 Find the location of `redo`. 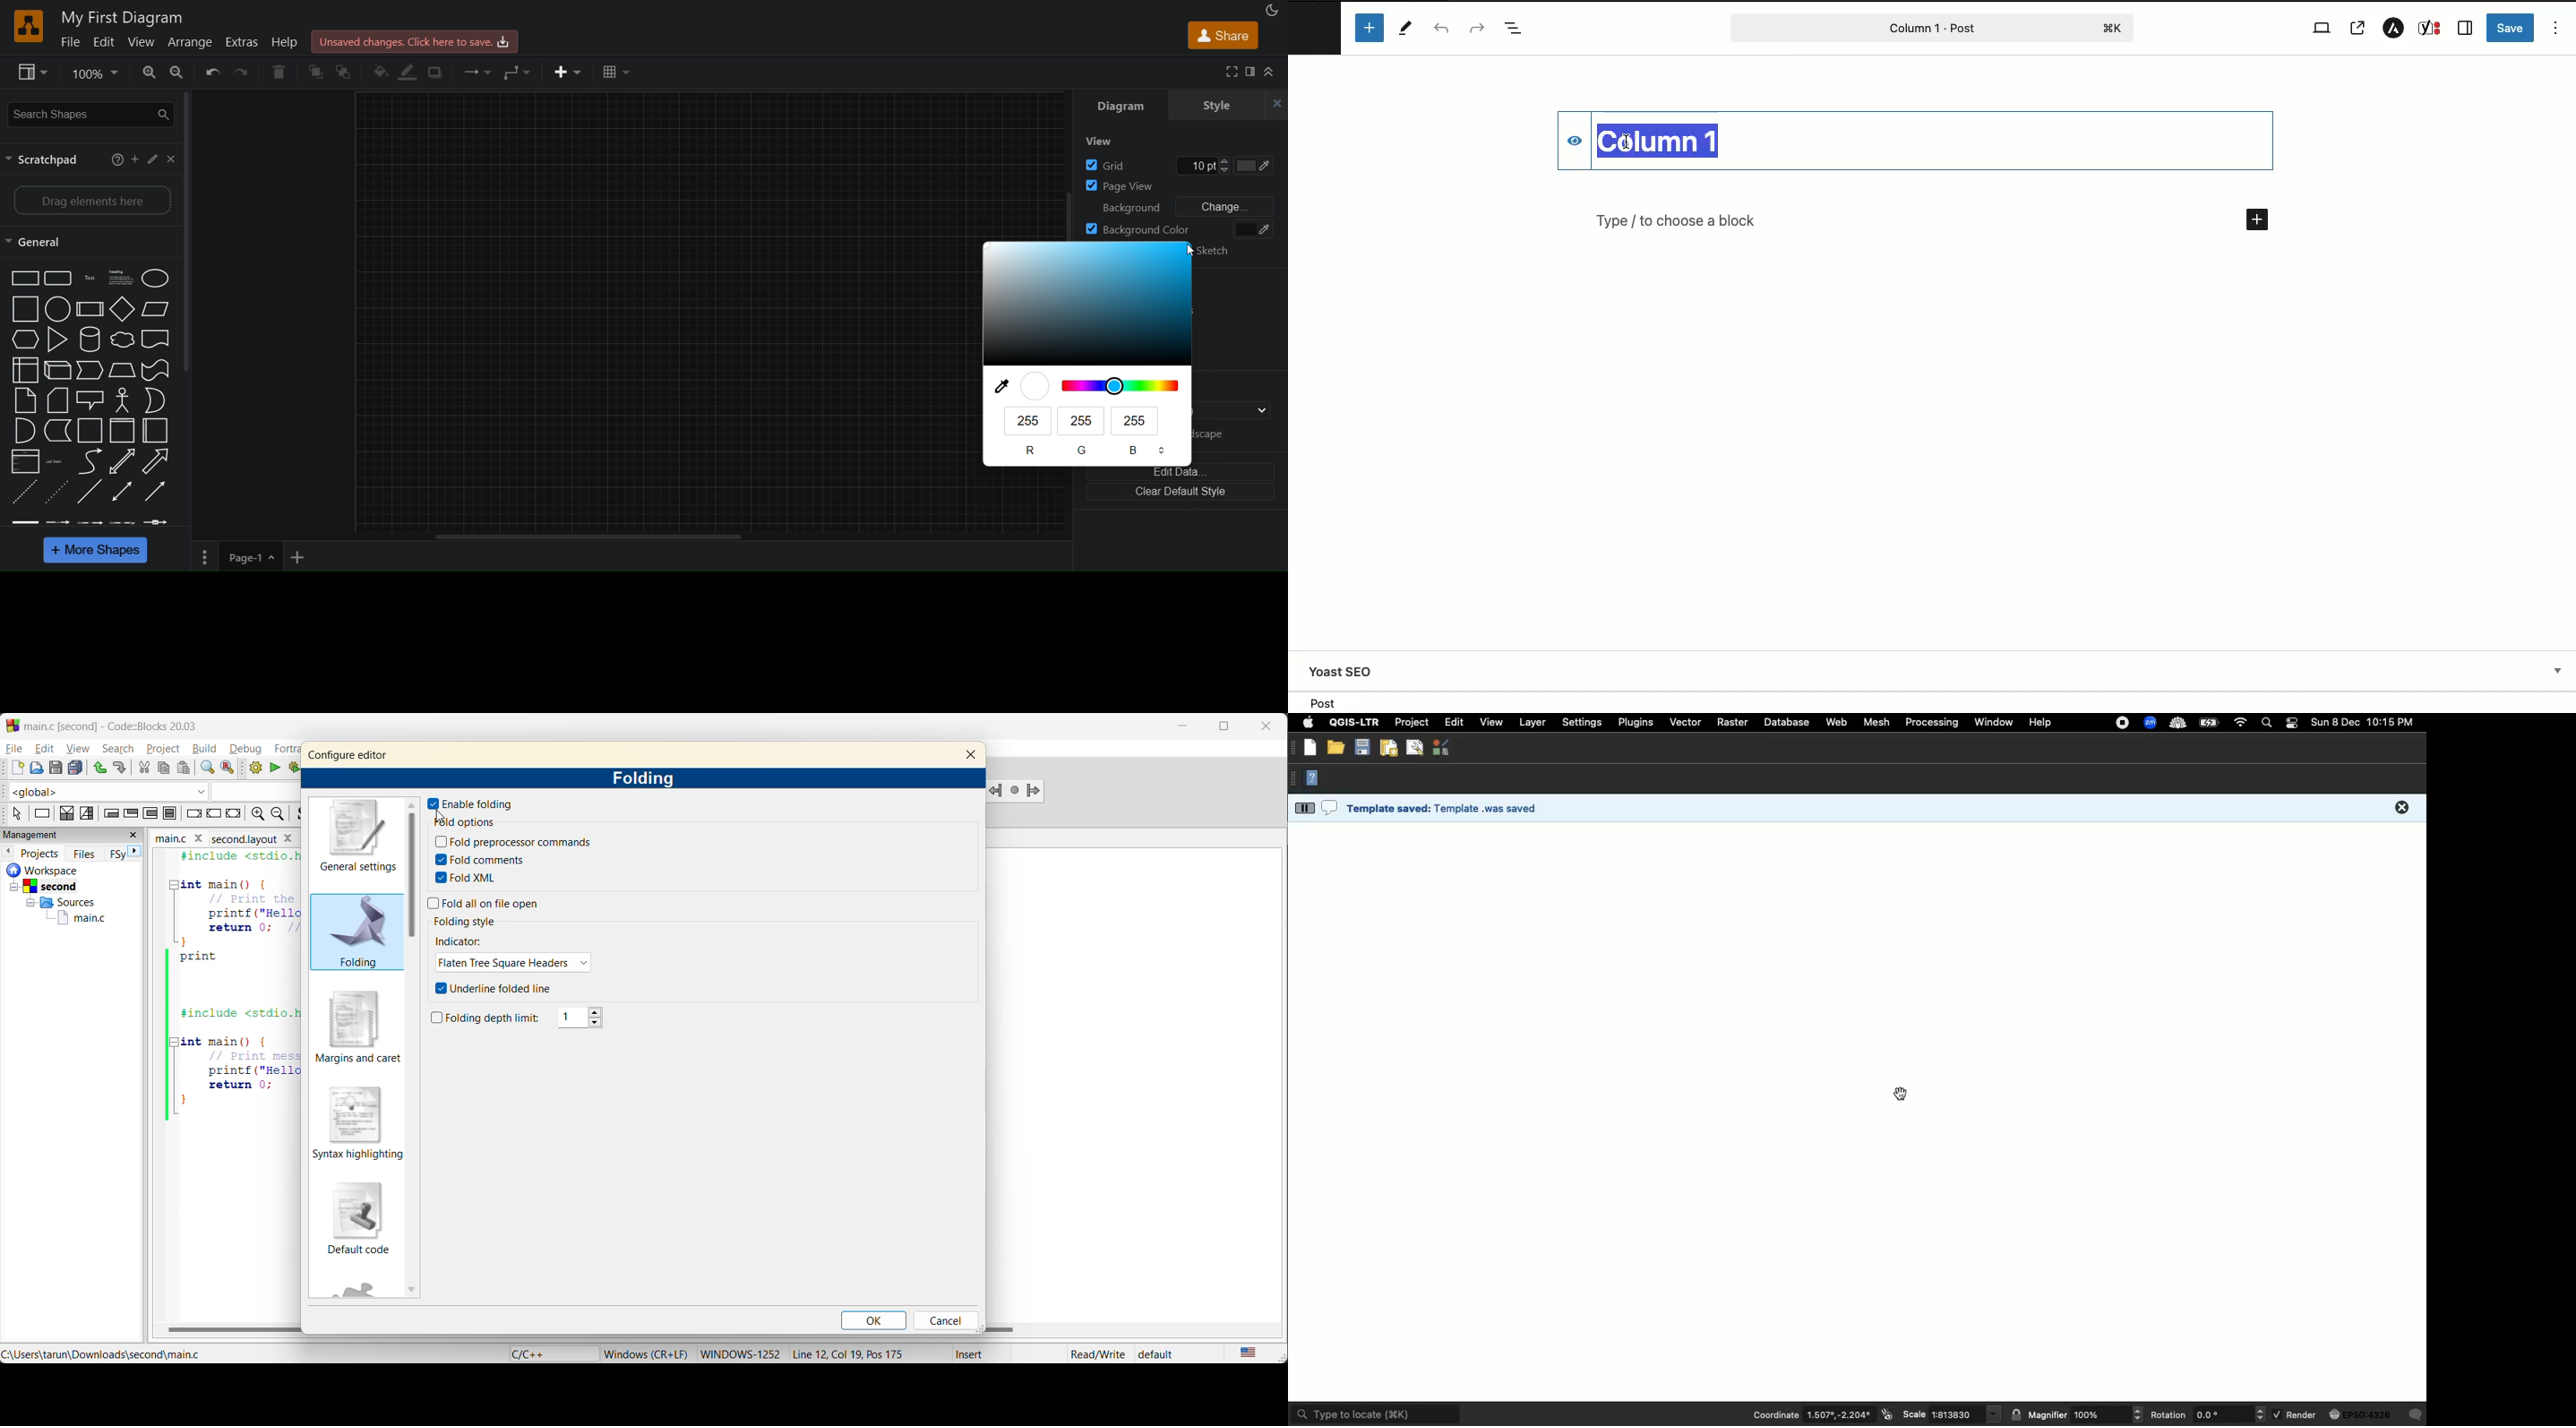

redo is located at coordinates (244, 72).